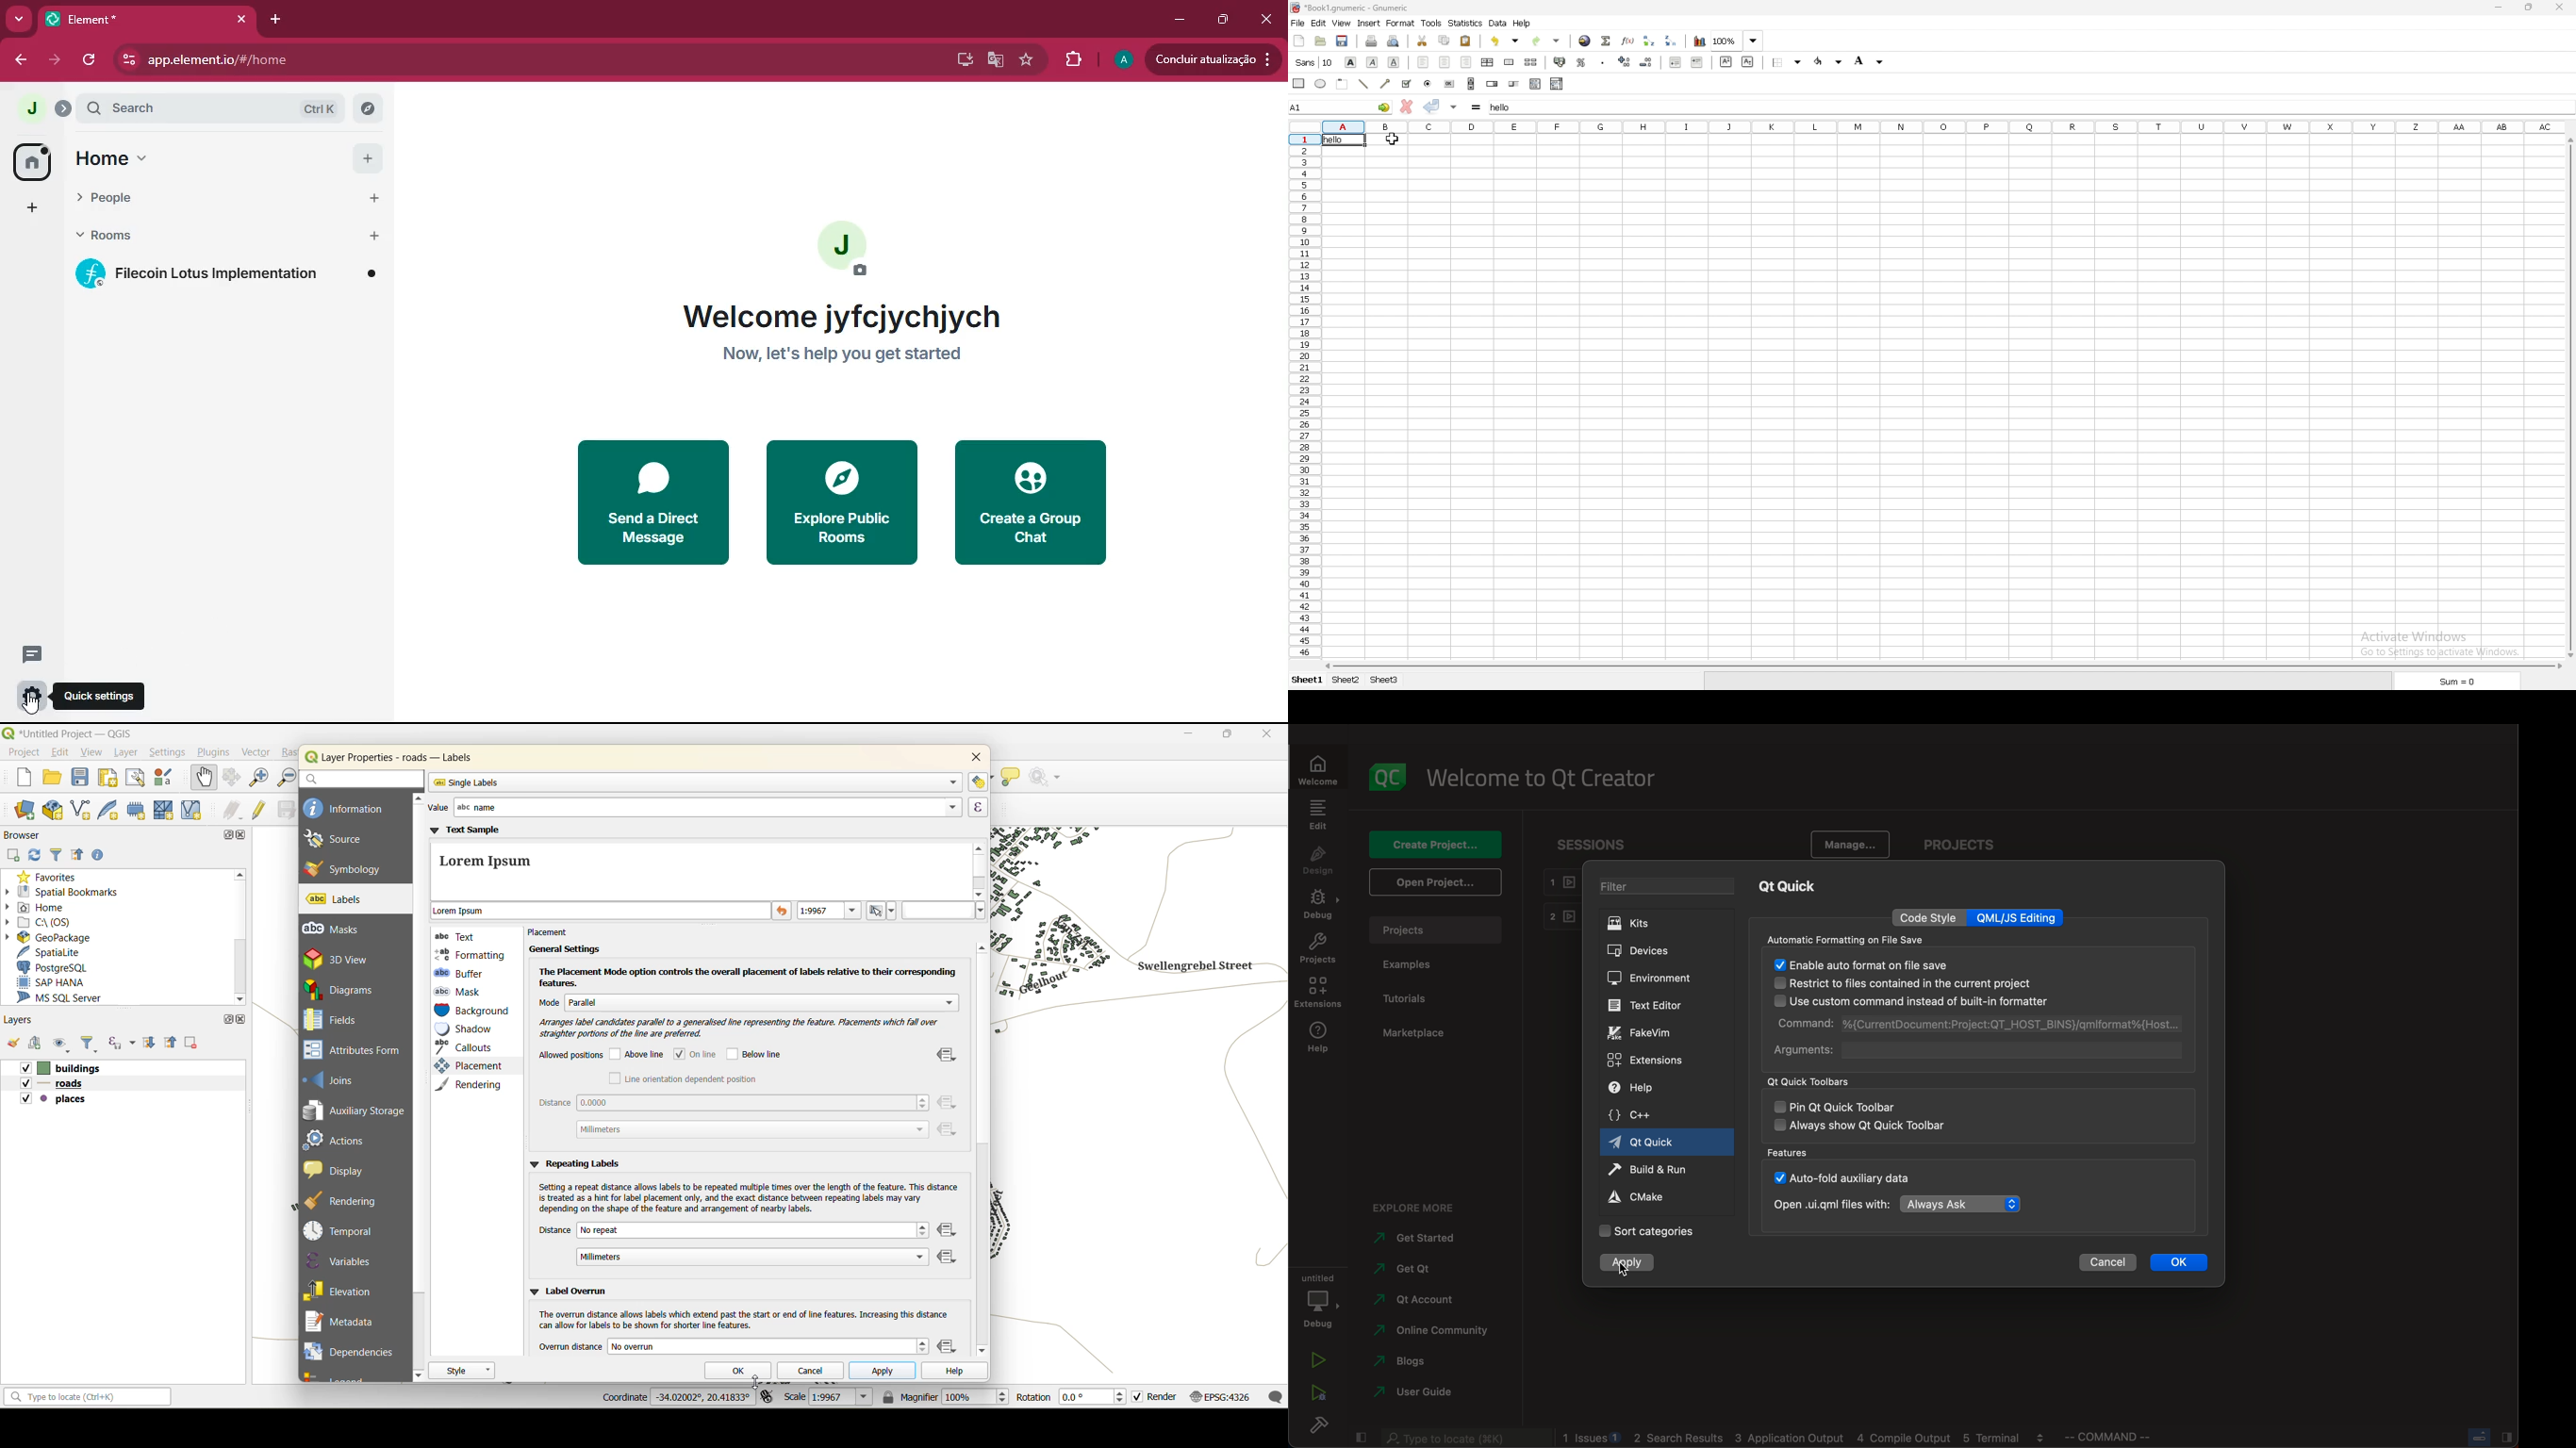  What do you see at coordinates (275, 20) in the screenshot?
I see `add tab` at bounding box center [275, 20].